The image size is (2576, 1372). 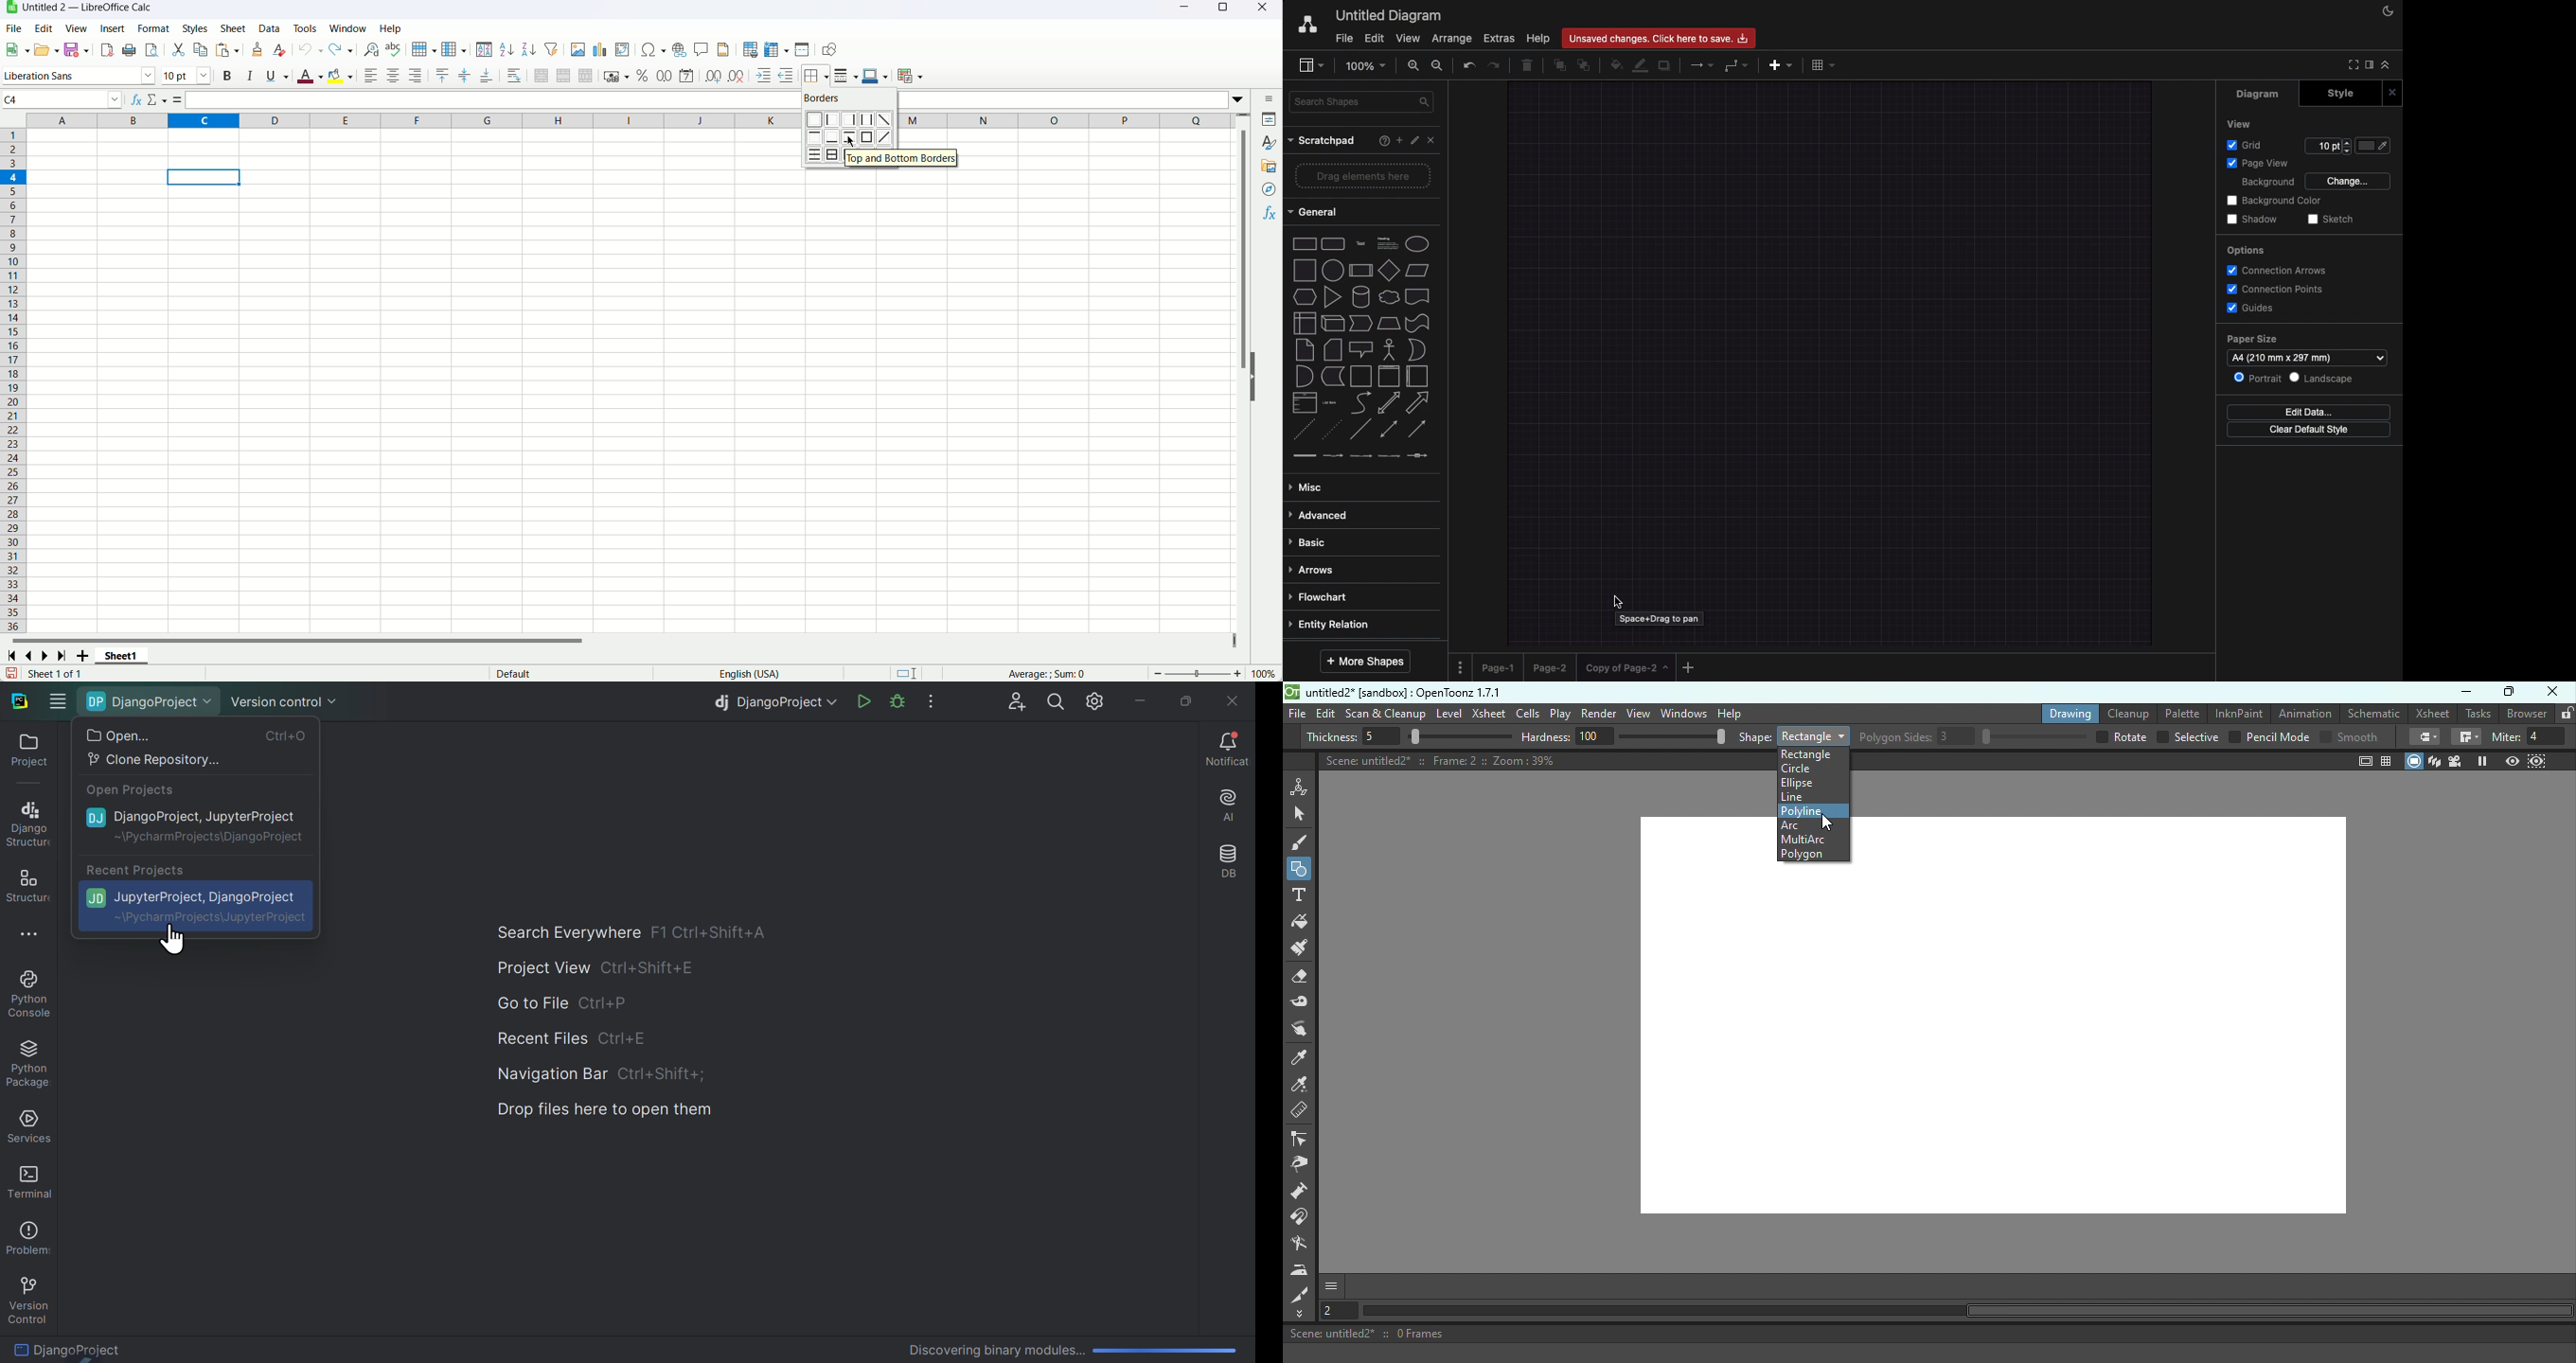 I want to click on General, so click(x=1315, y=213).